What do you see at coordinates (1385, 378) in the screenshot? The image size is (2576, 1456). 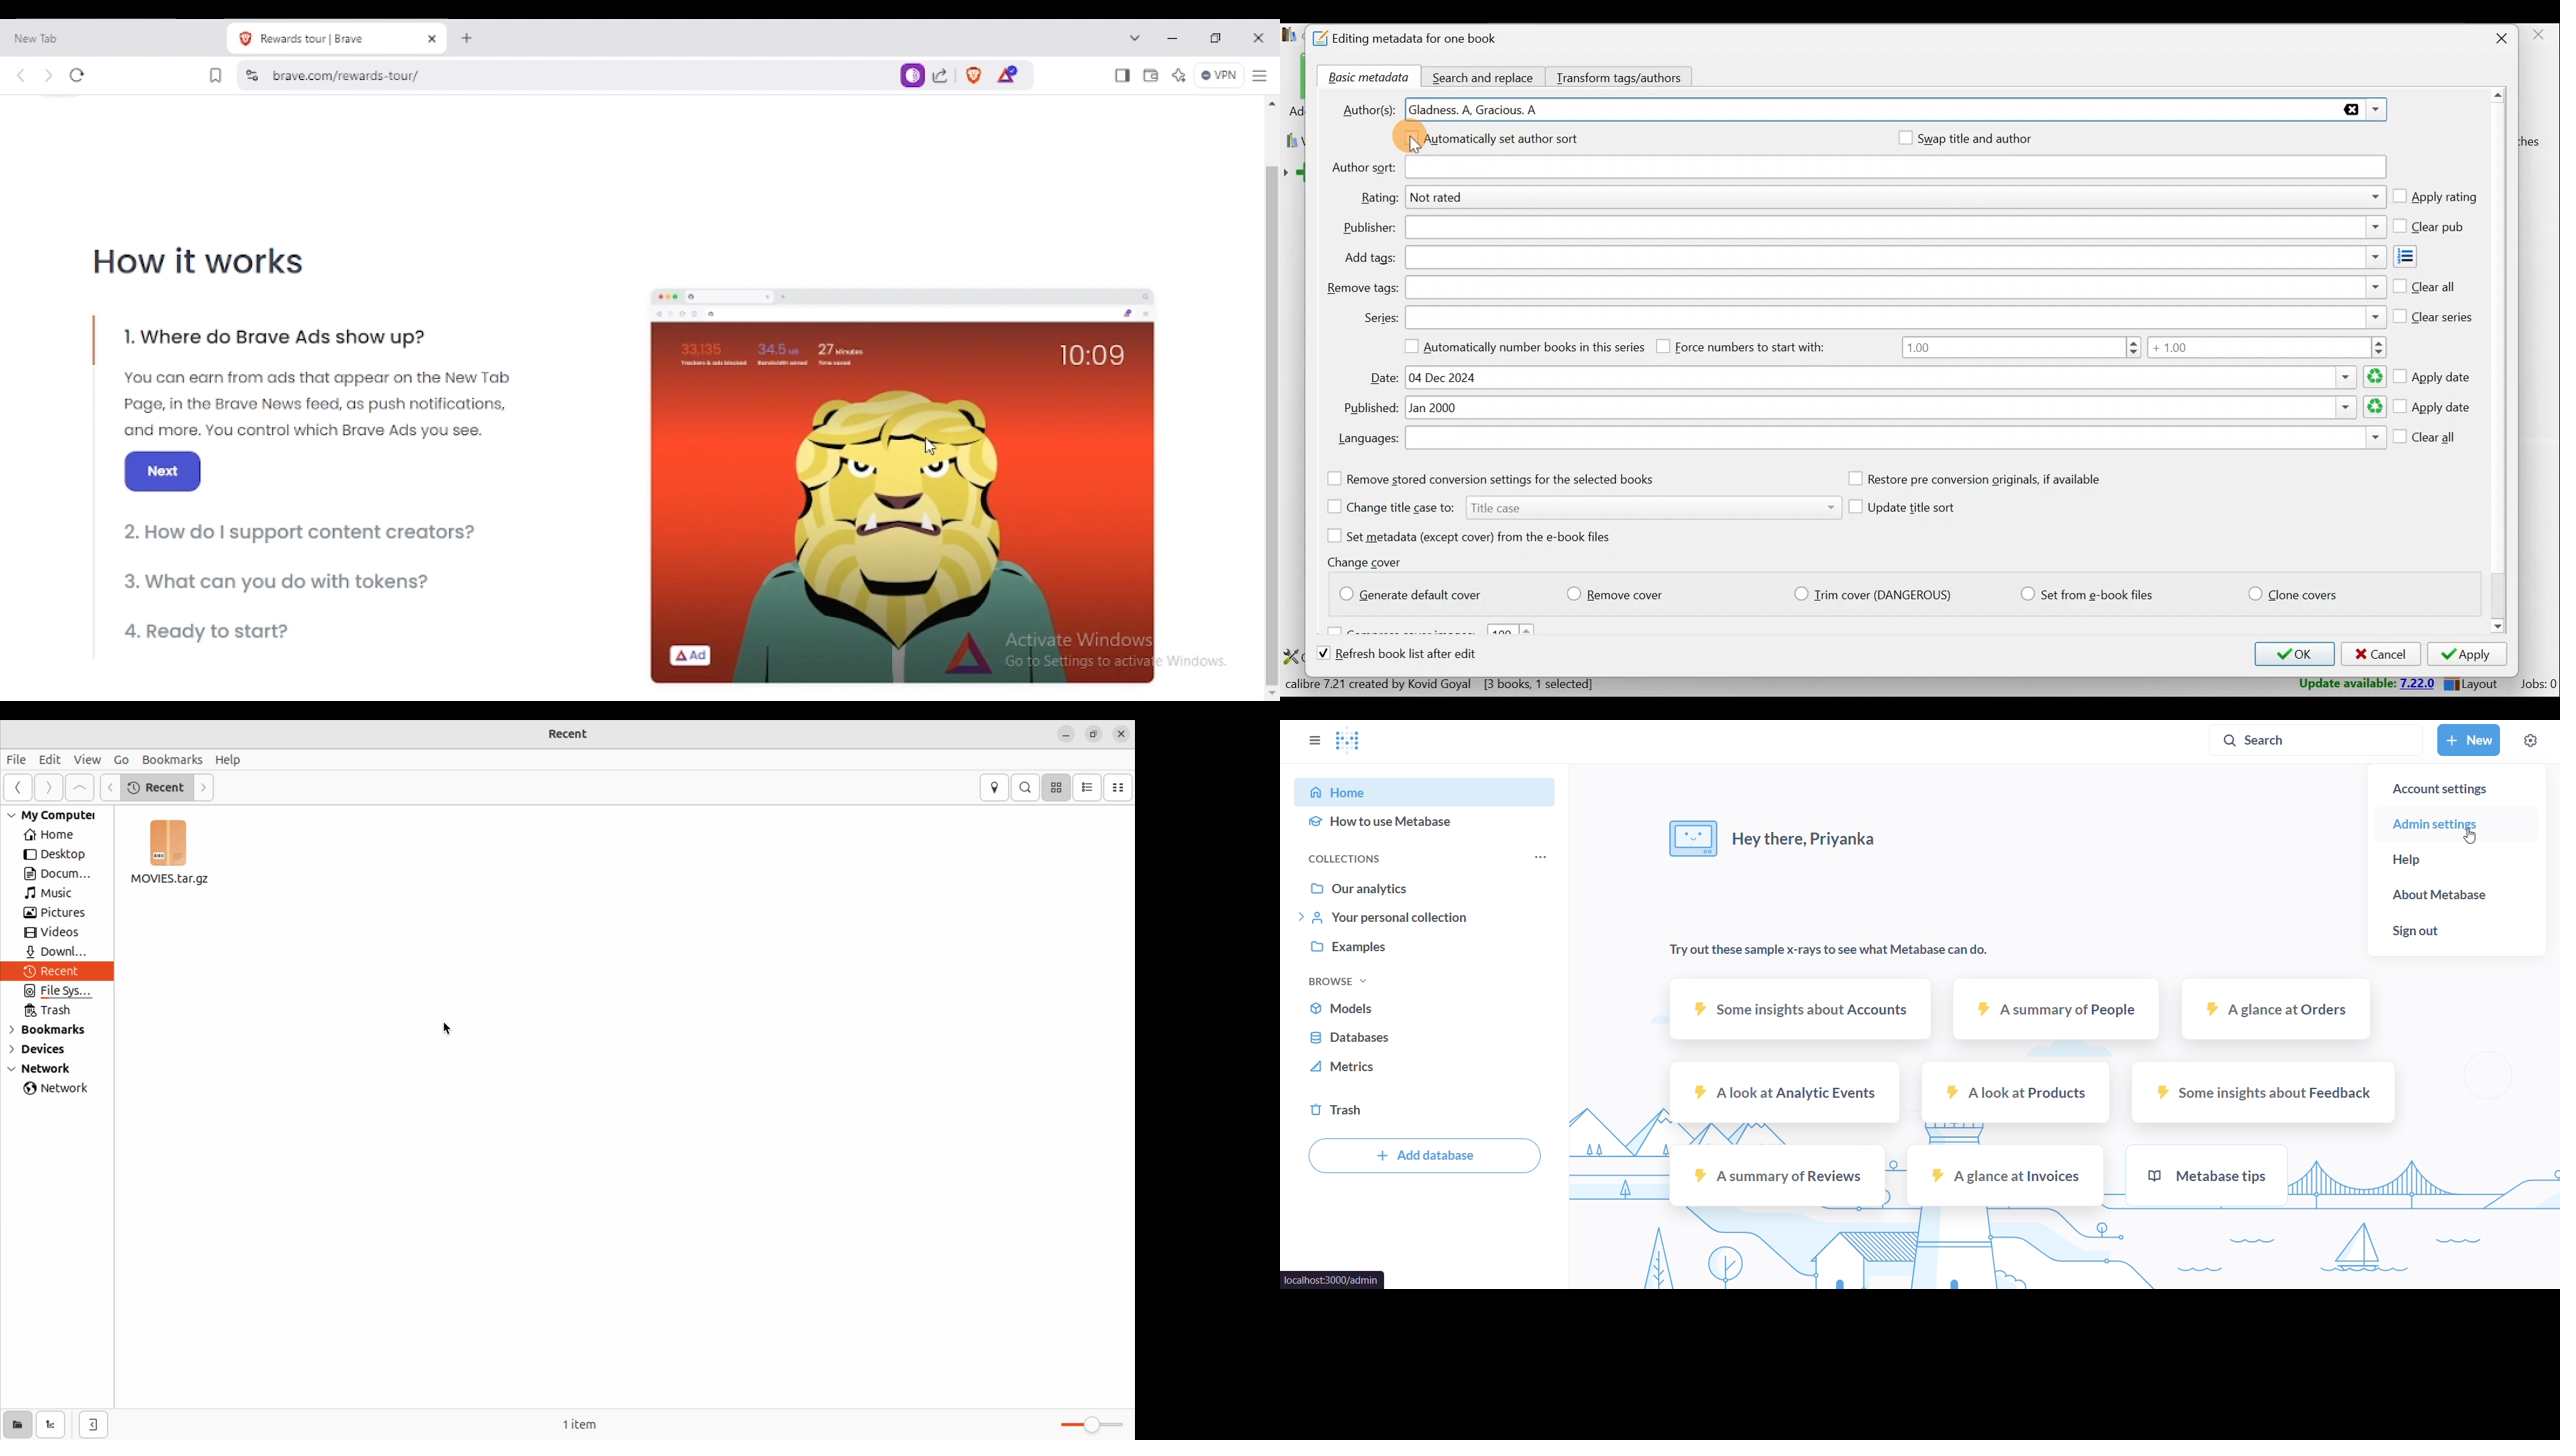 I see `Date:` at bounding box center [1385, 378].